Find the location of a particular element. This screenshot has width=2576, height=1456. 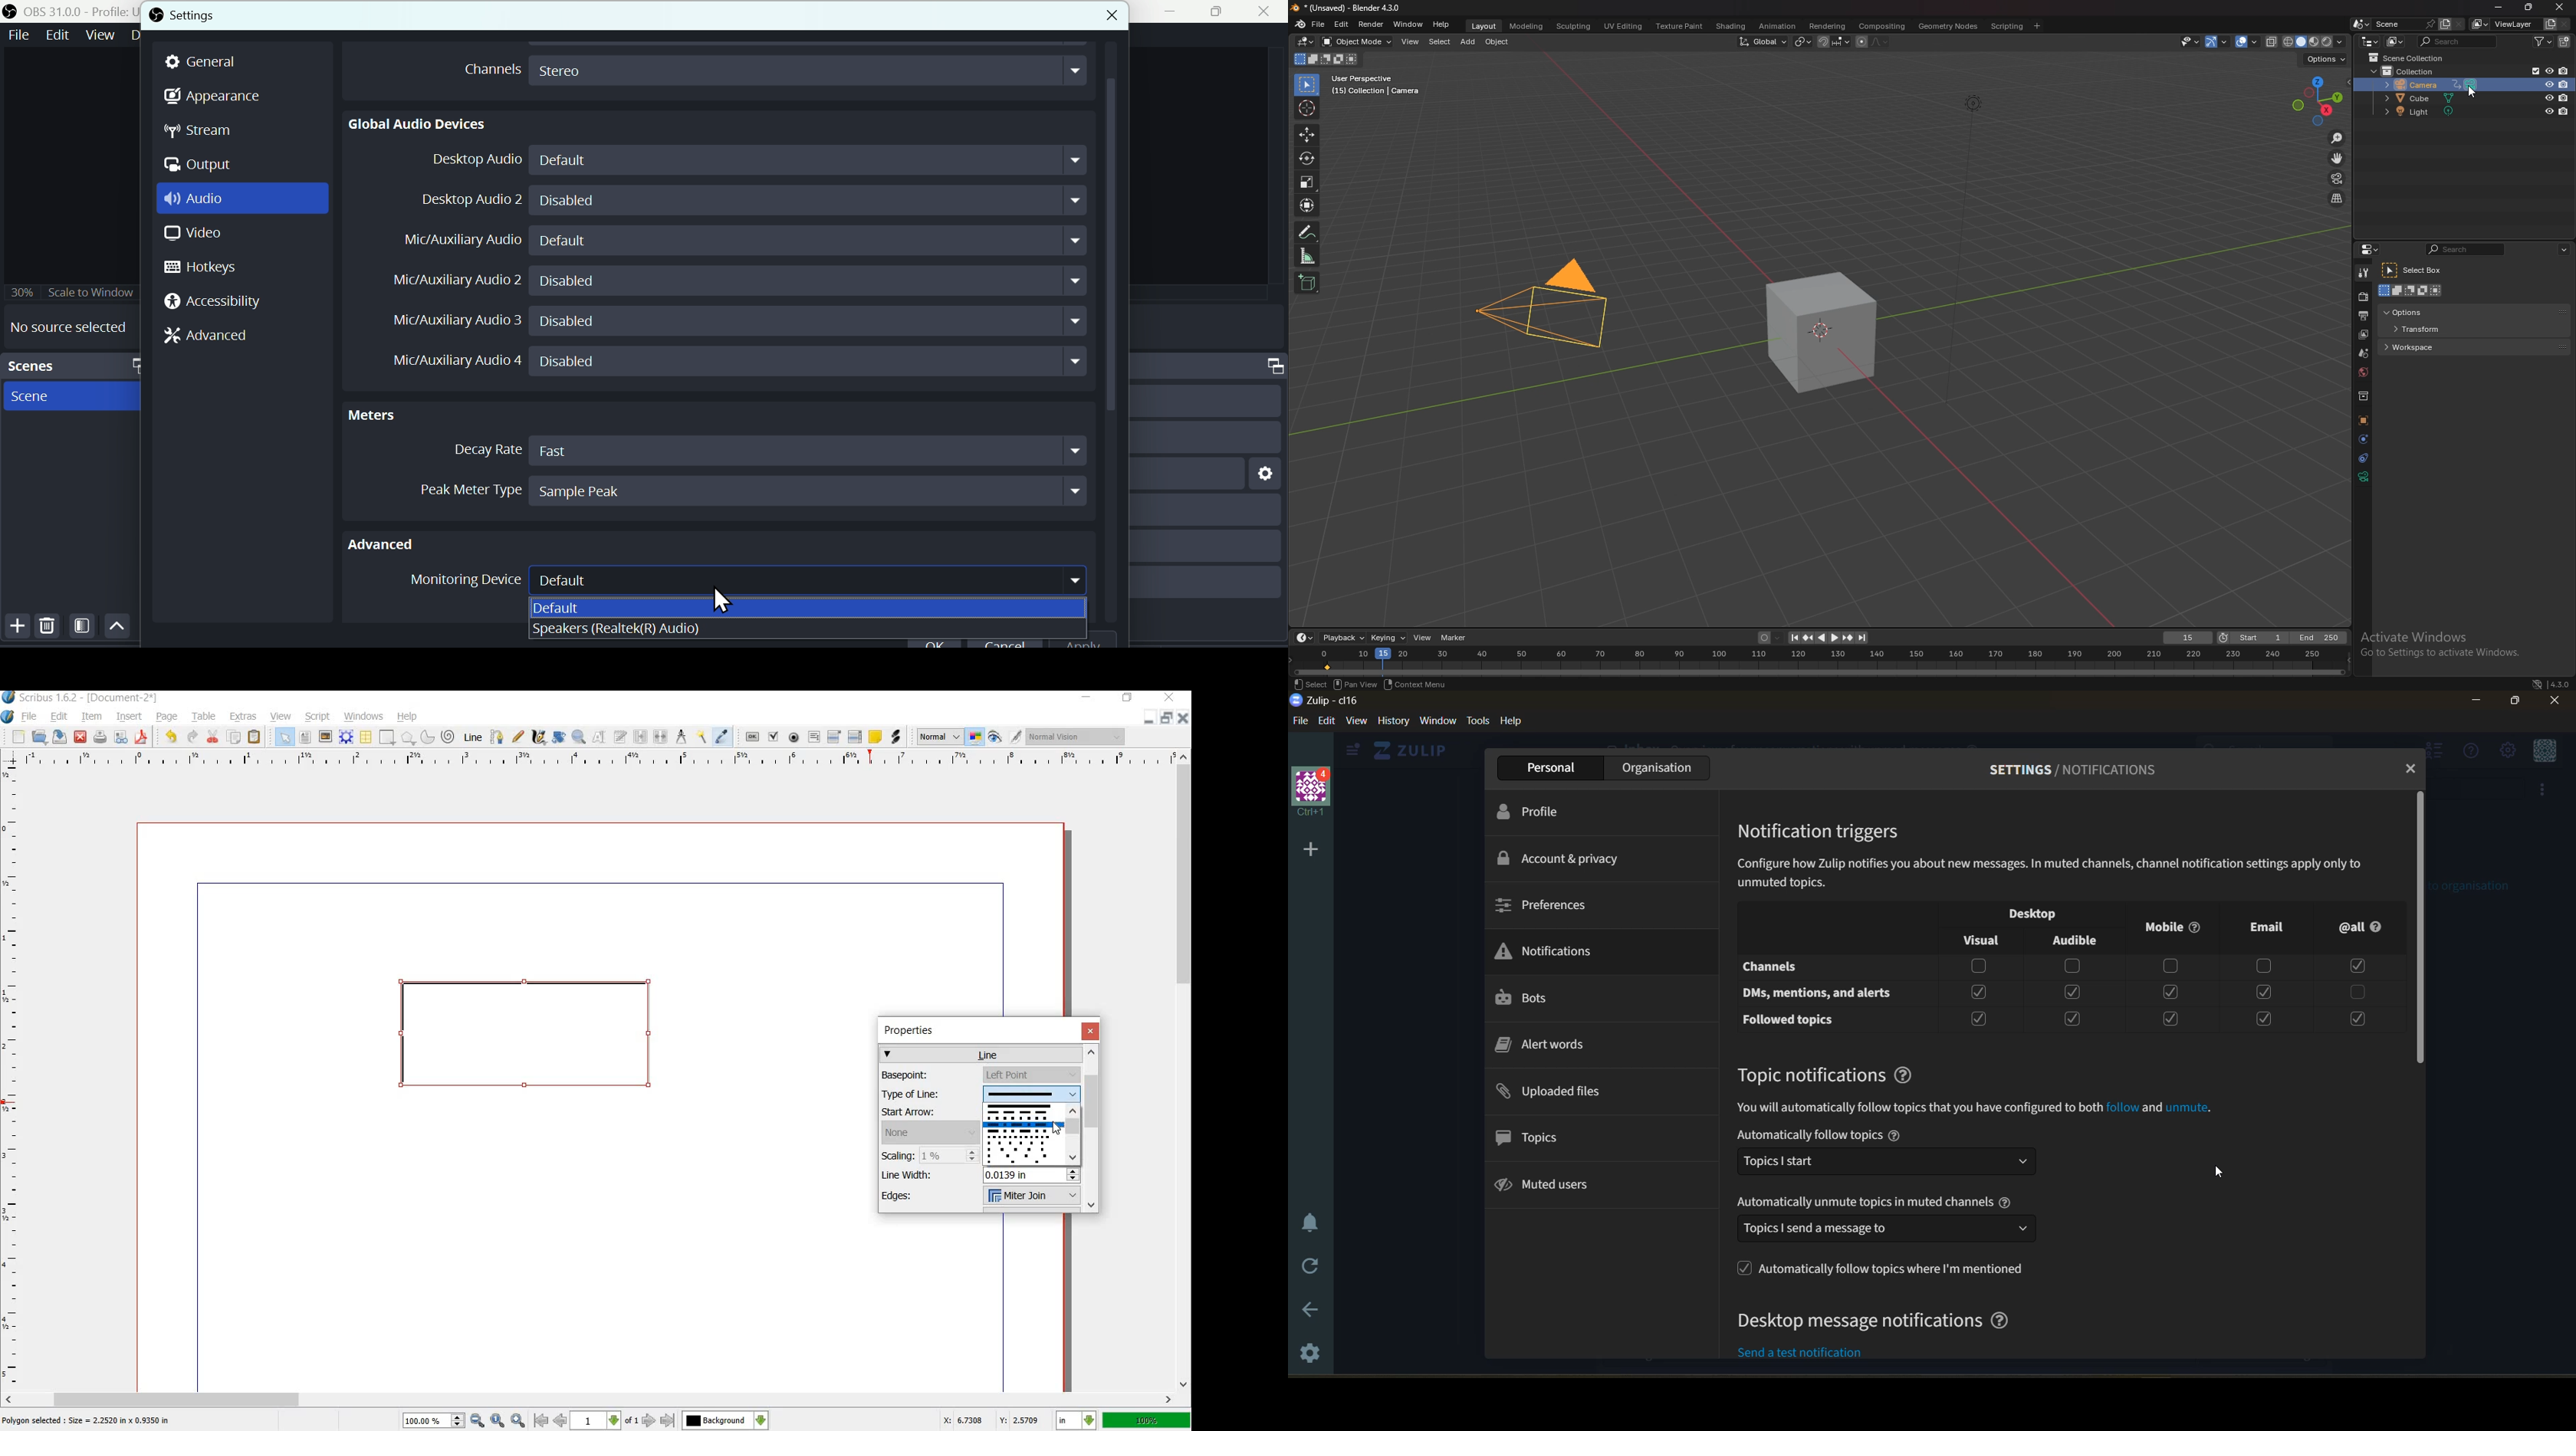

TEXT ANNOATATION is located at coordinates (875, 737).